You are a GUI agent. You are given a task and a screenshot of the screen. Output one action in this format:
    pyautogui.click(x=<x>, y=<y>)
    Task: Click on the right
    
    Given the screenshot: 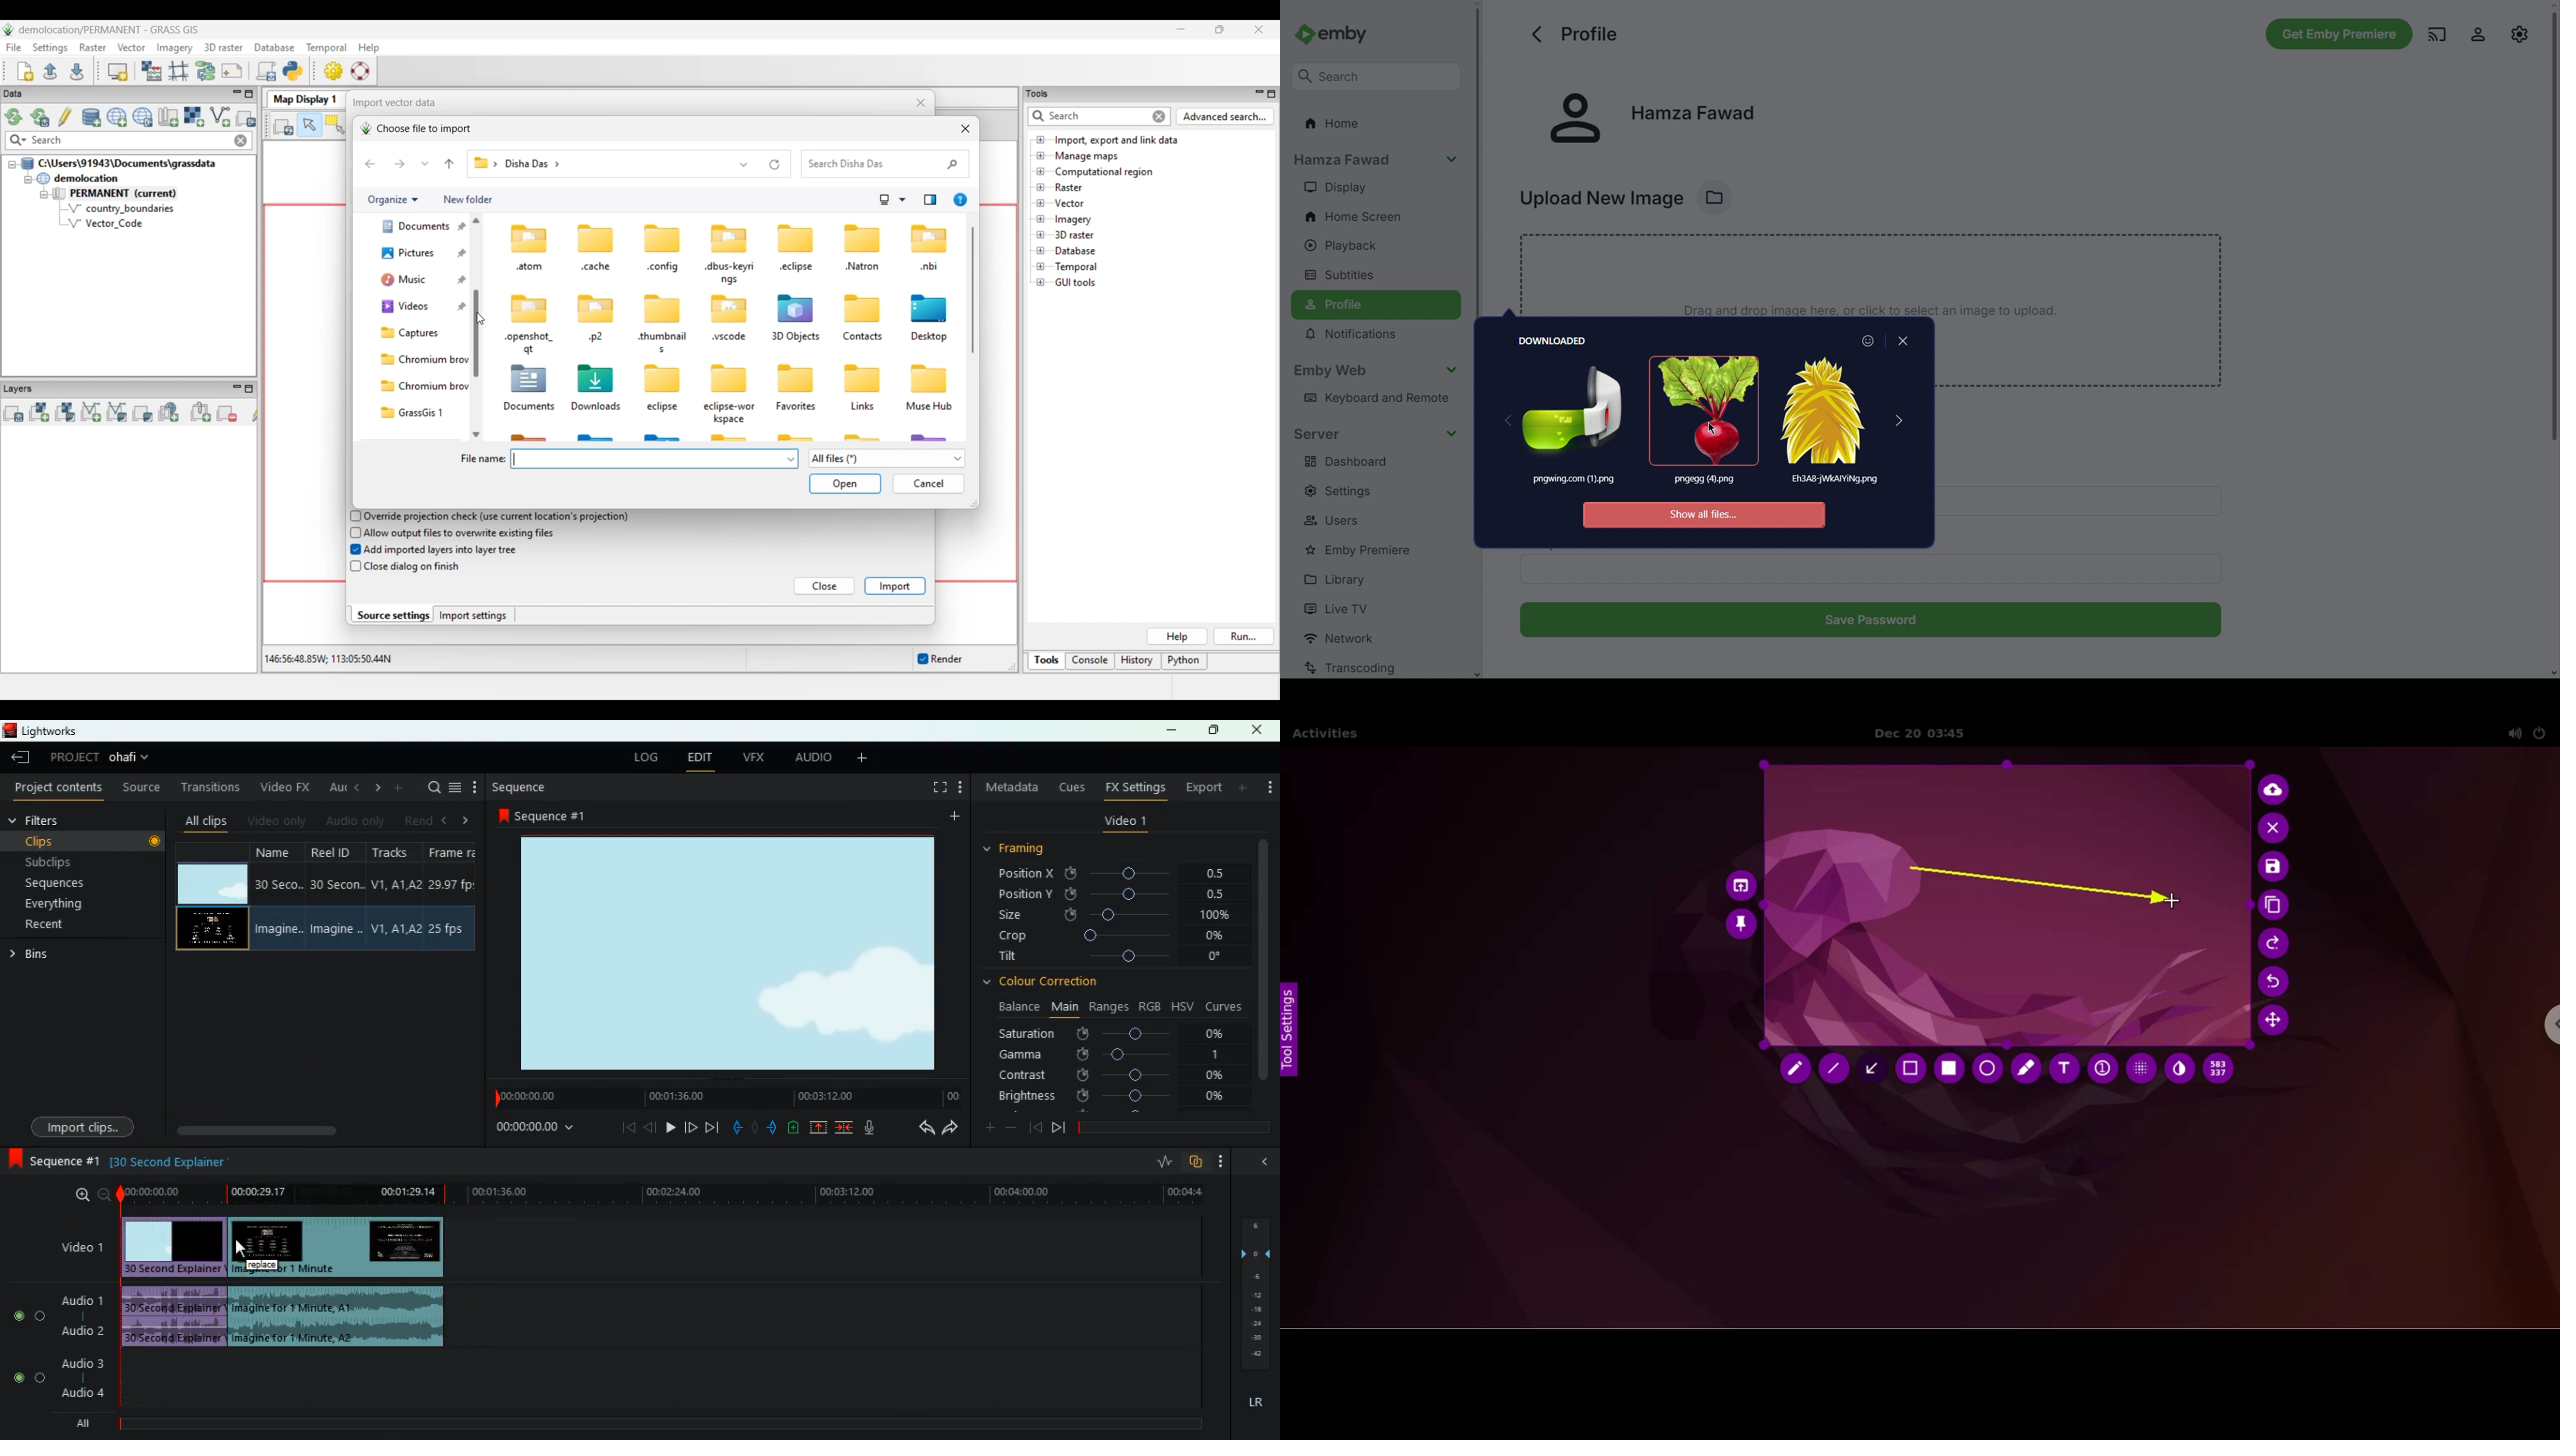 What is the action you would take?
    pyautogui.click(x=466, y=821)
    